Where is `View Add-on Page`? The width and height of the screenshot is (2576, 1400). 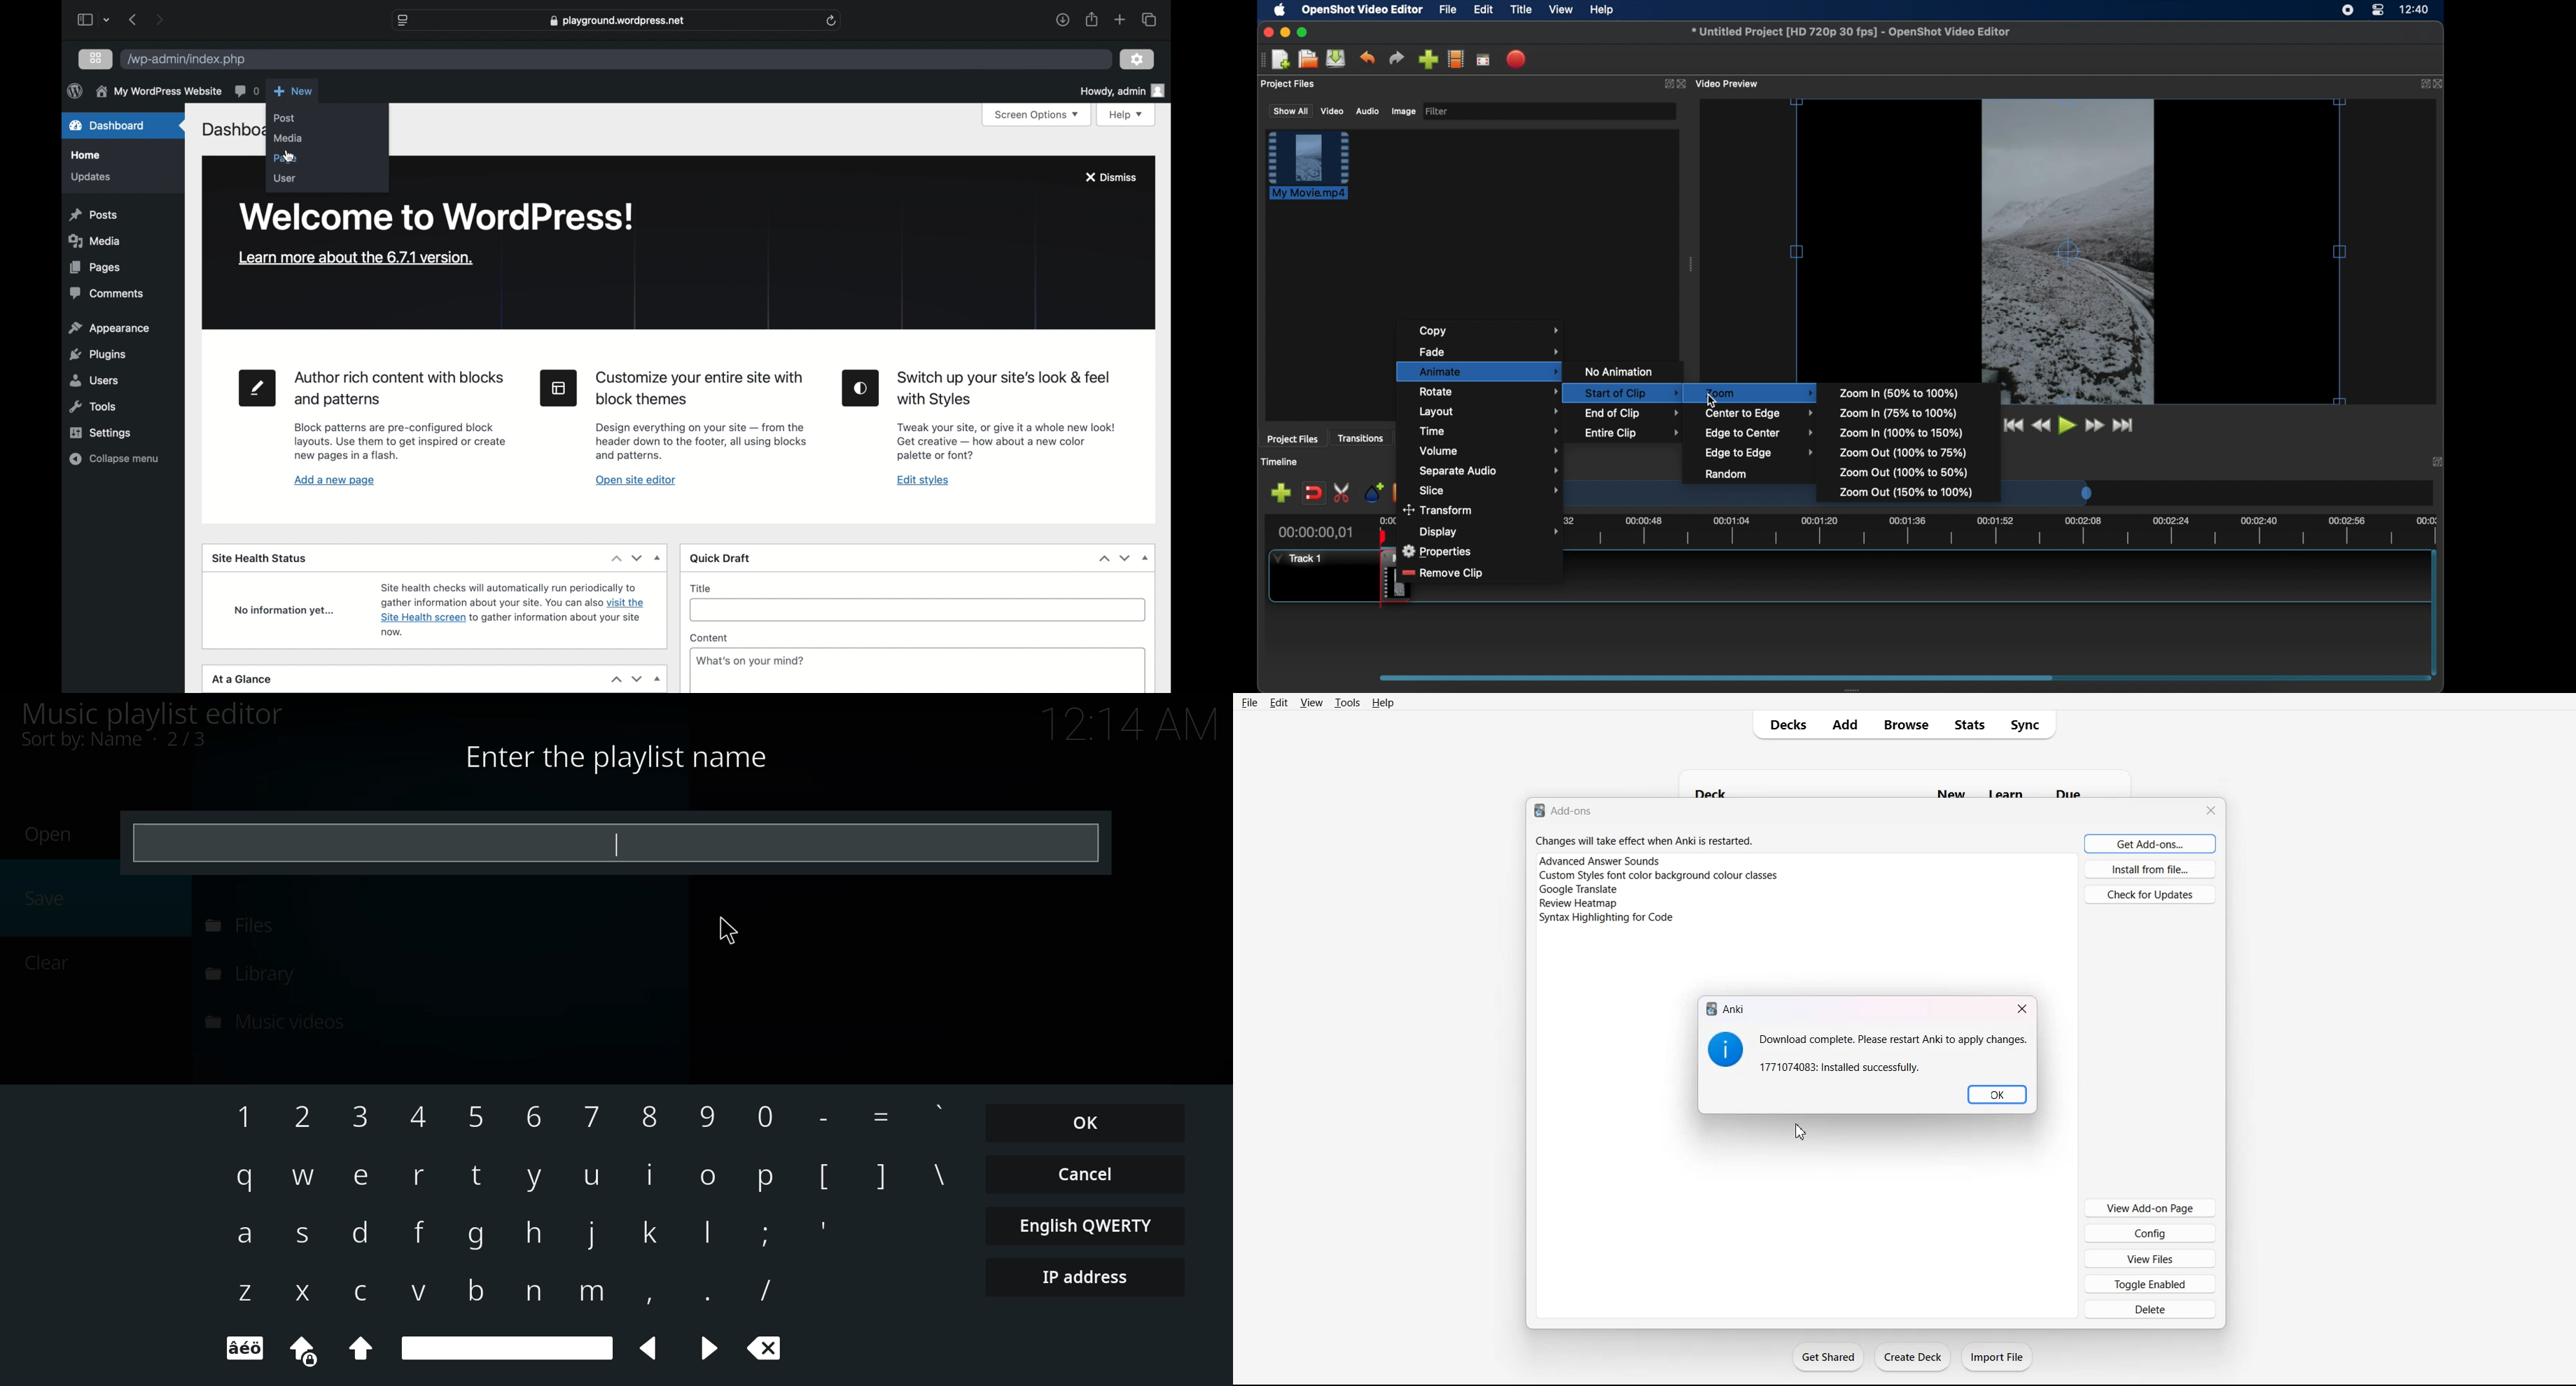
View Add-on Page is located at coordinates (2151, 1208).